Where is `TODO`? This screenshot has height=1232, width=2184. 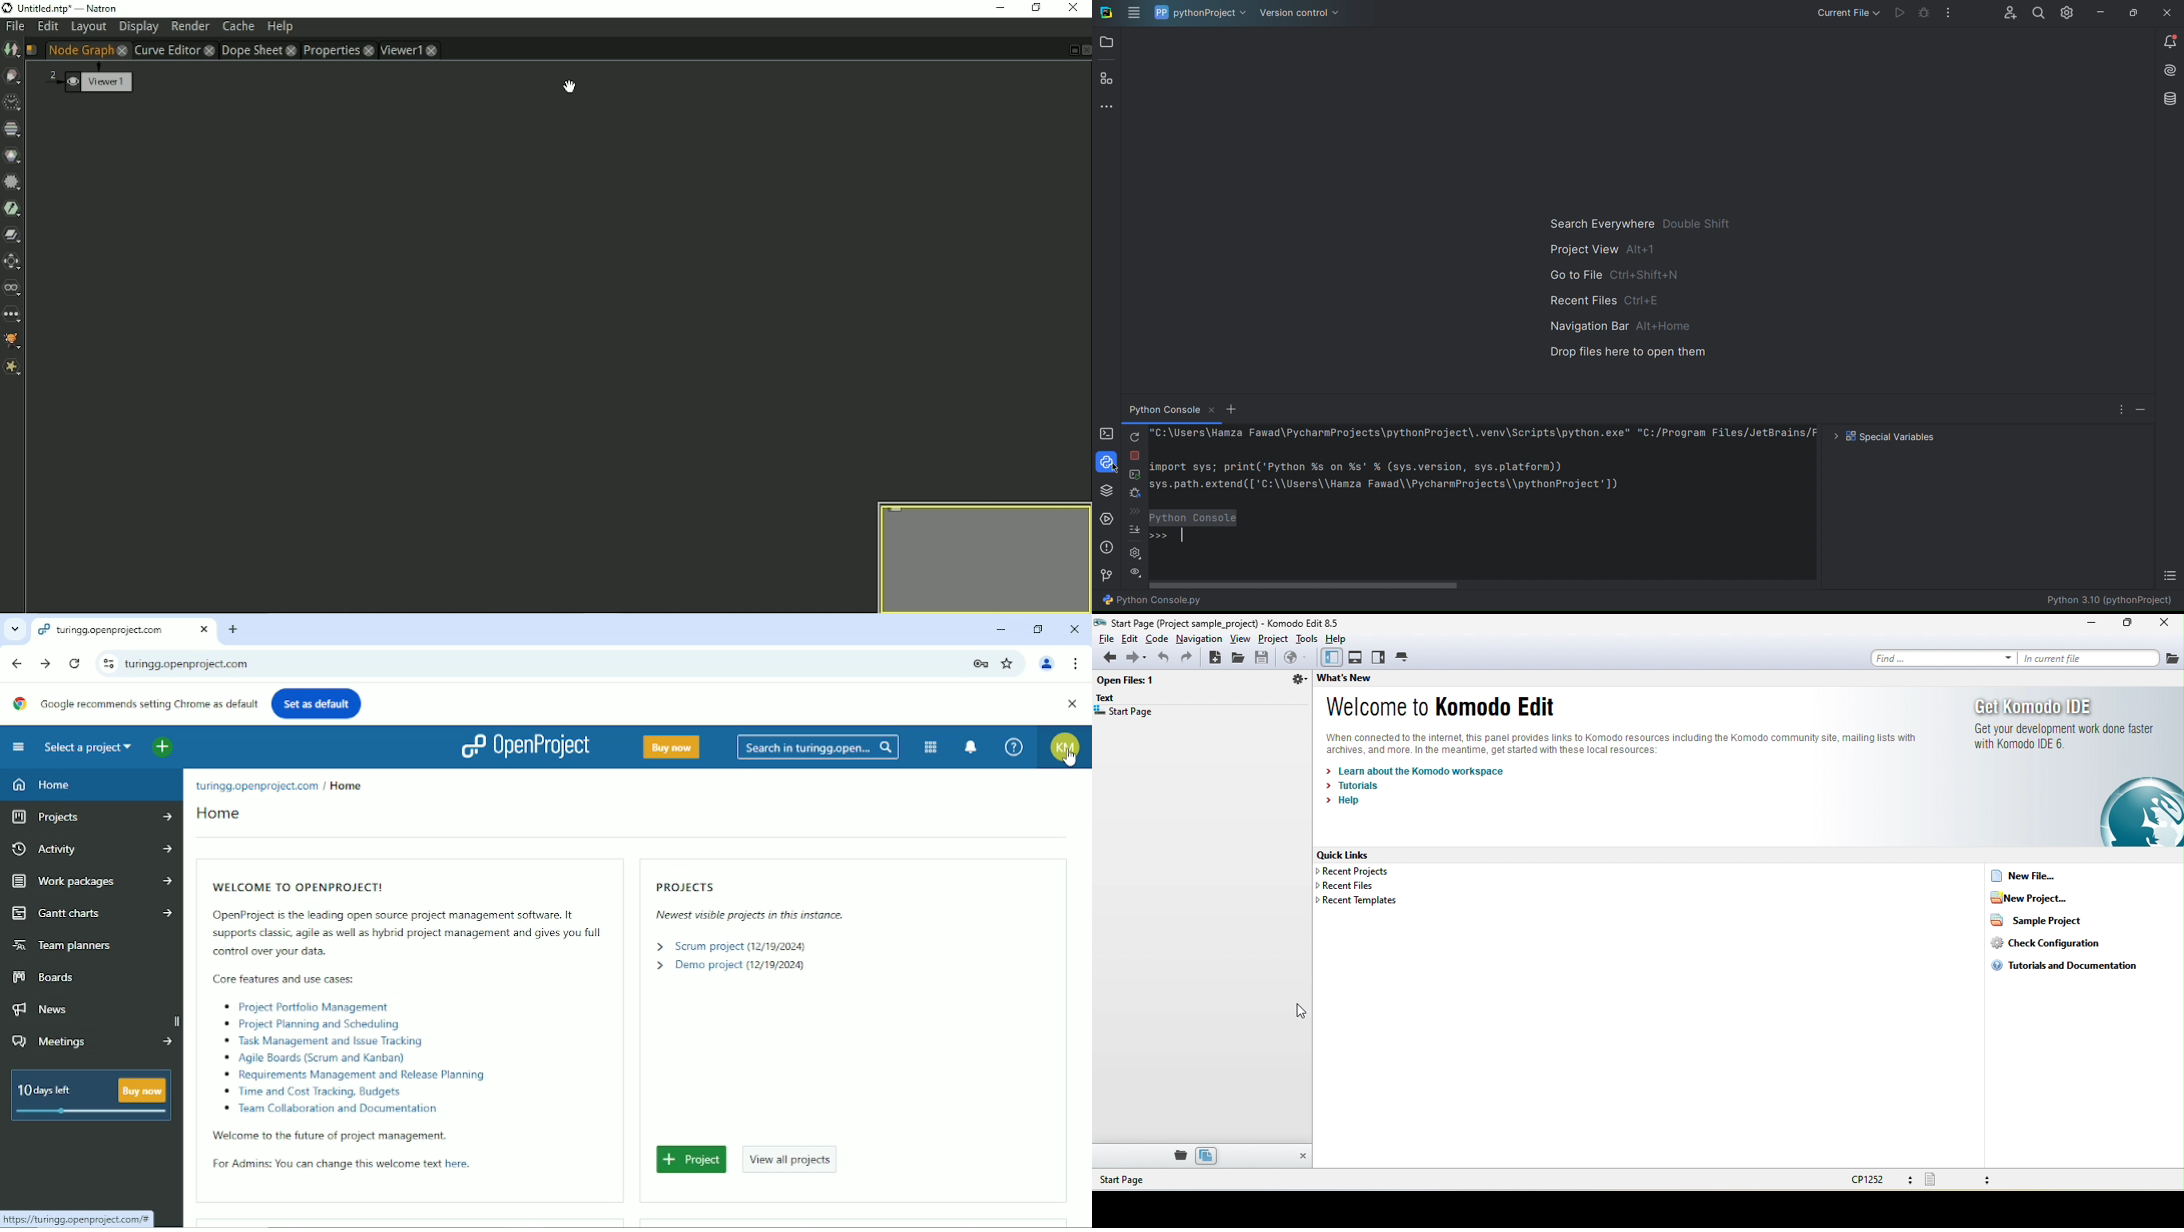 TODO is located at coordinates (2168, 576).